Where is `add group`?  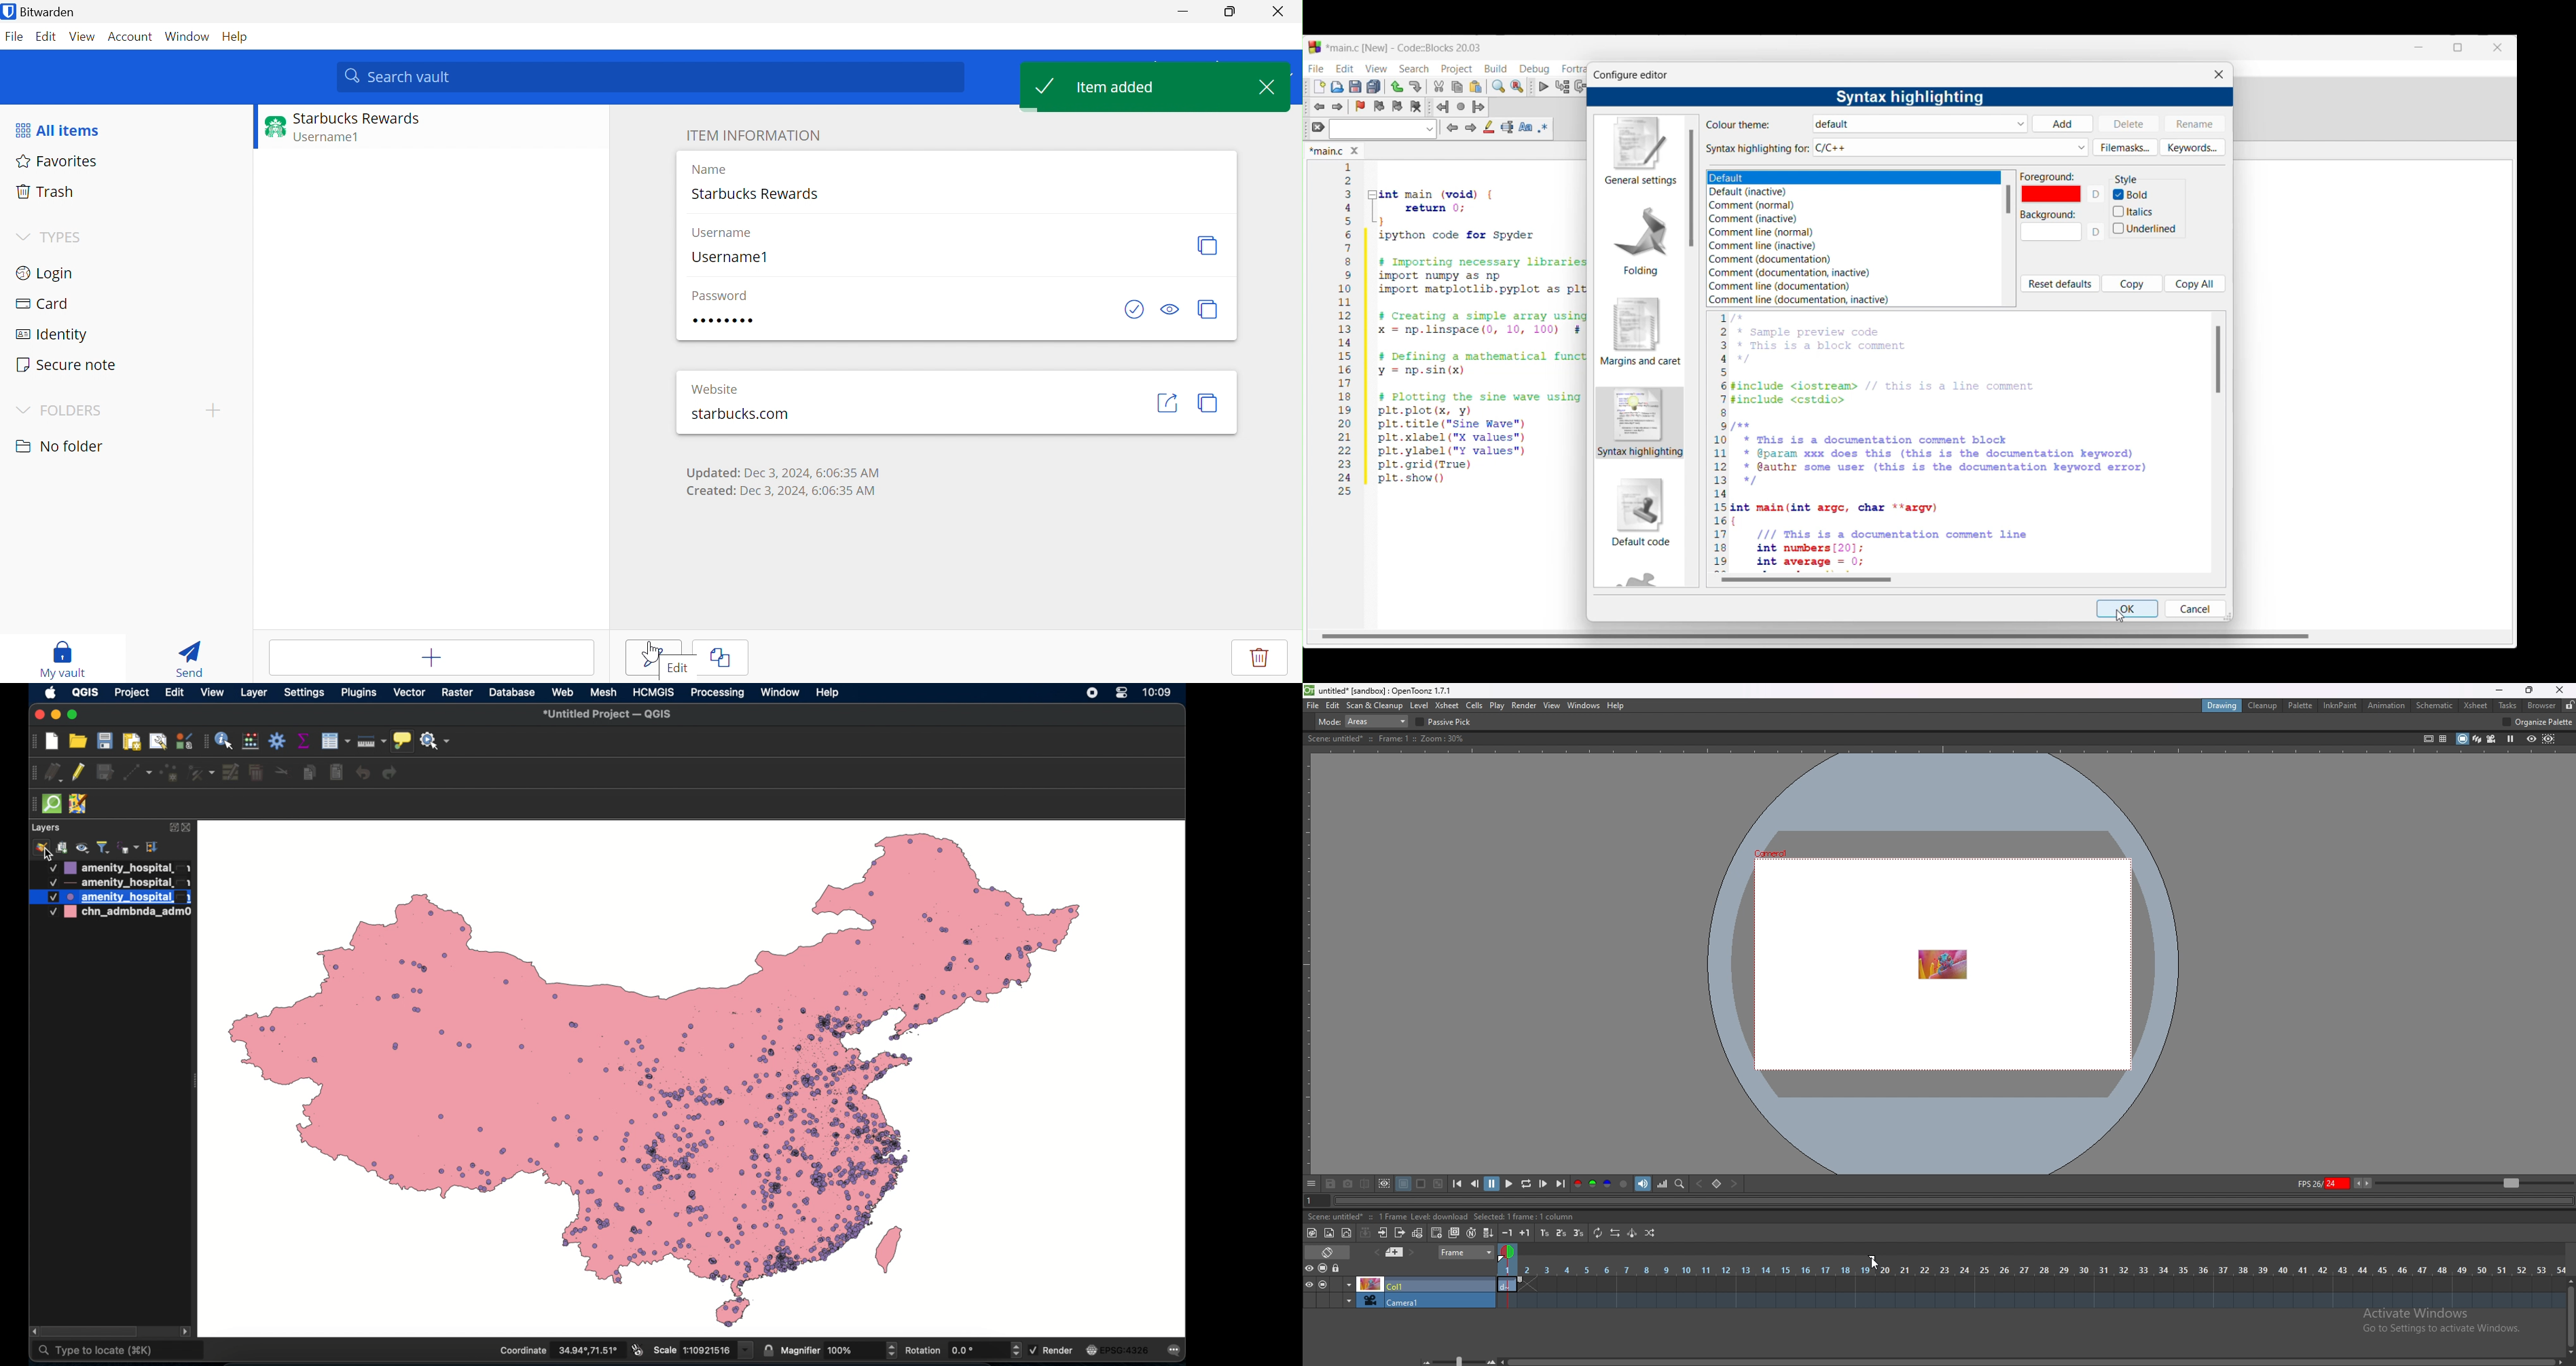 add group is located at coordinates (63, 848).